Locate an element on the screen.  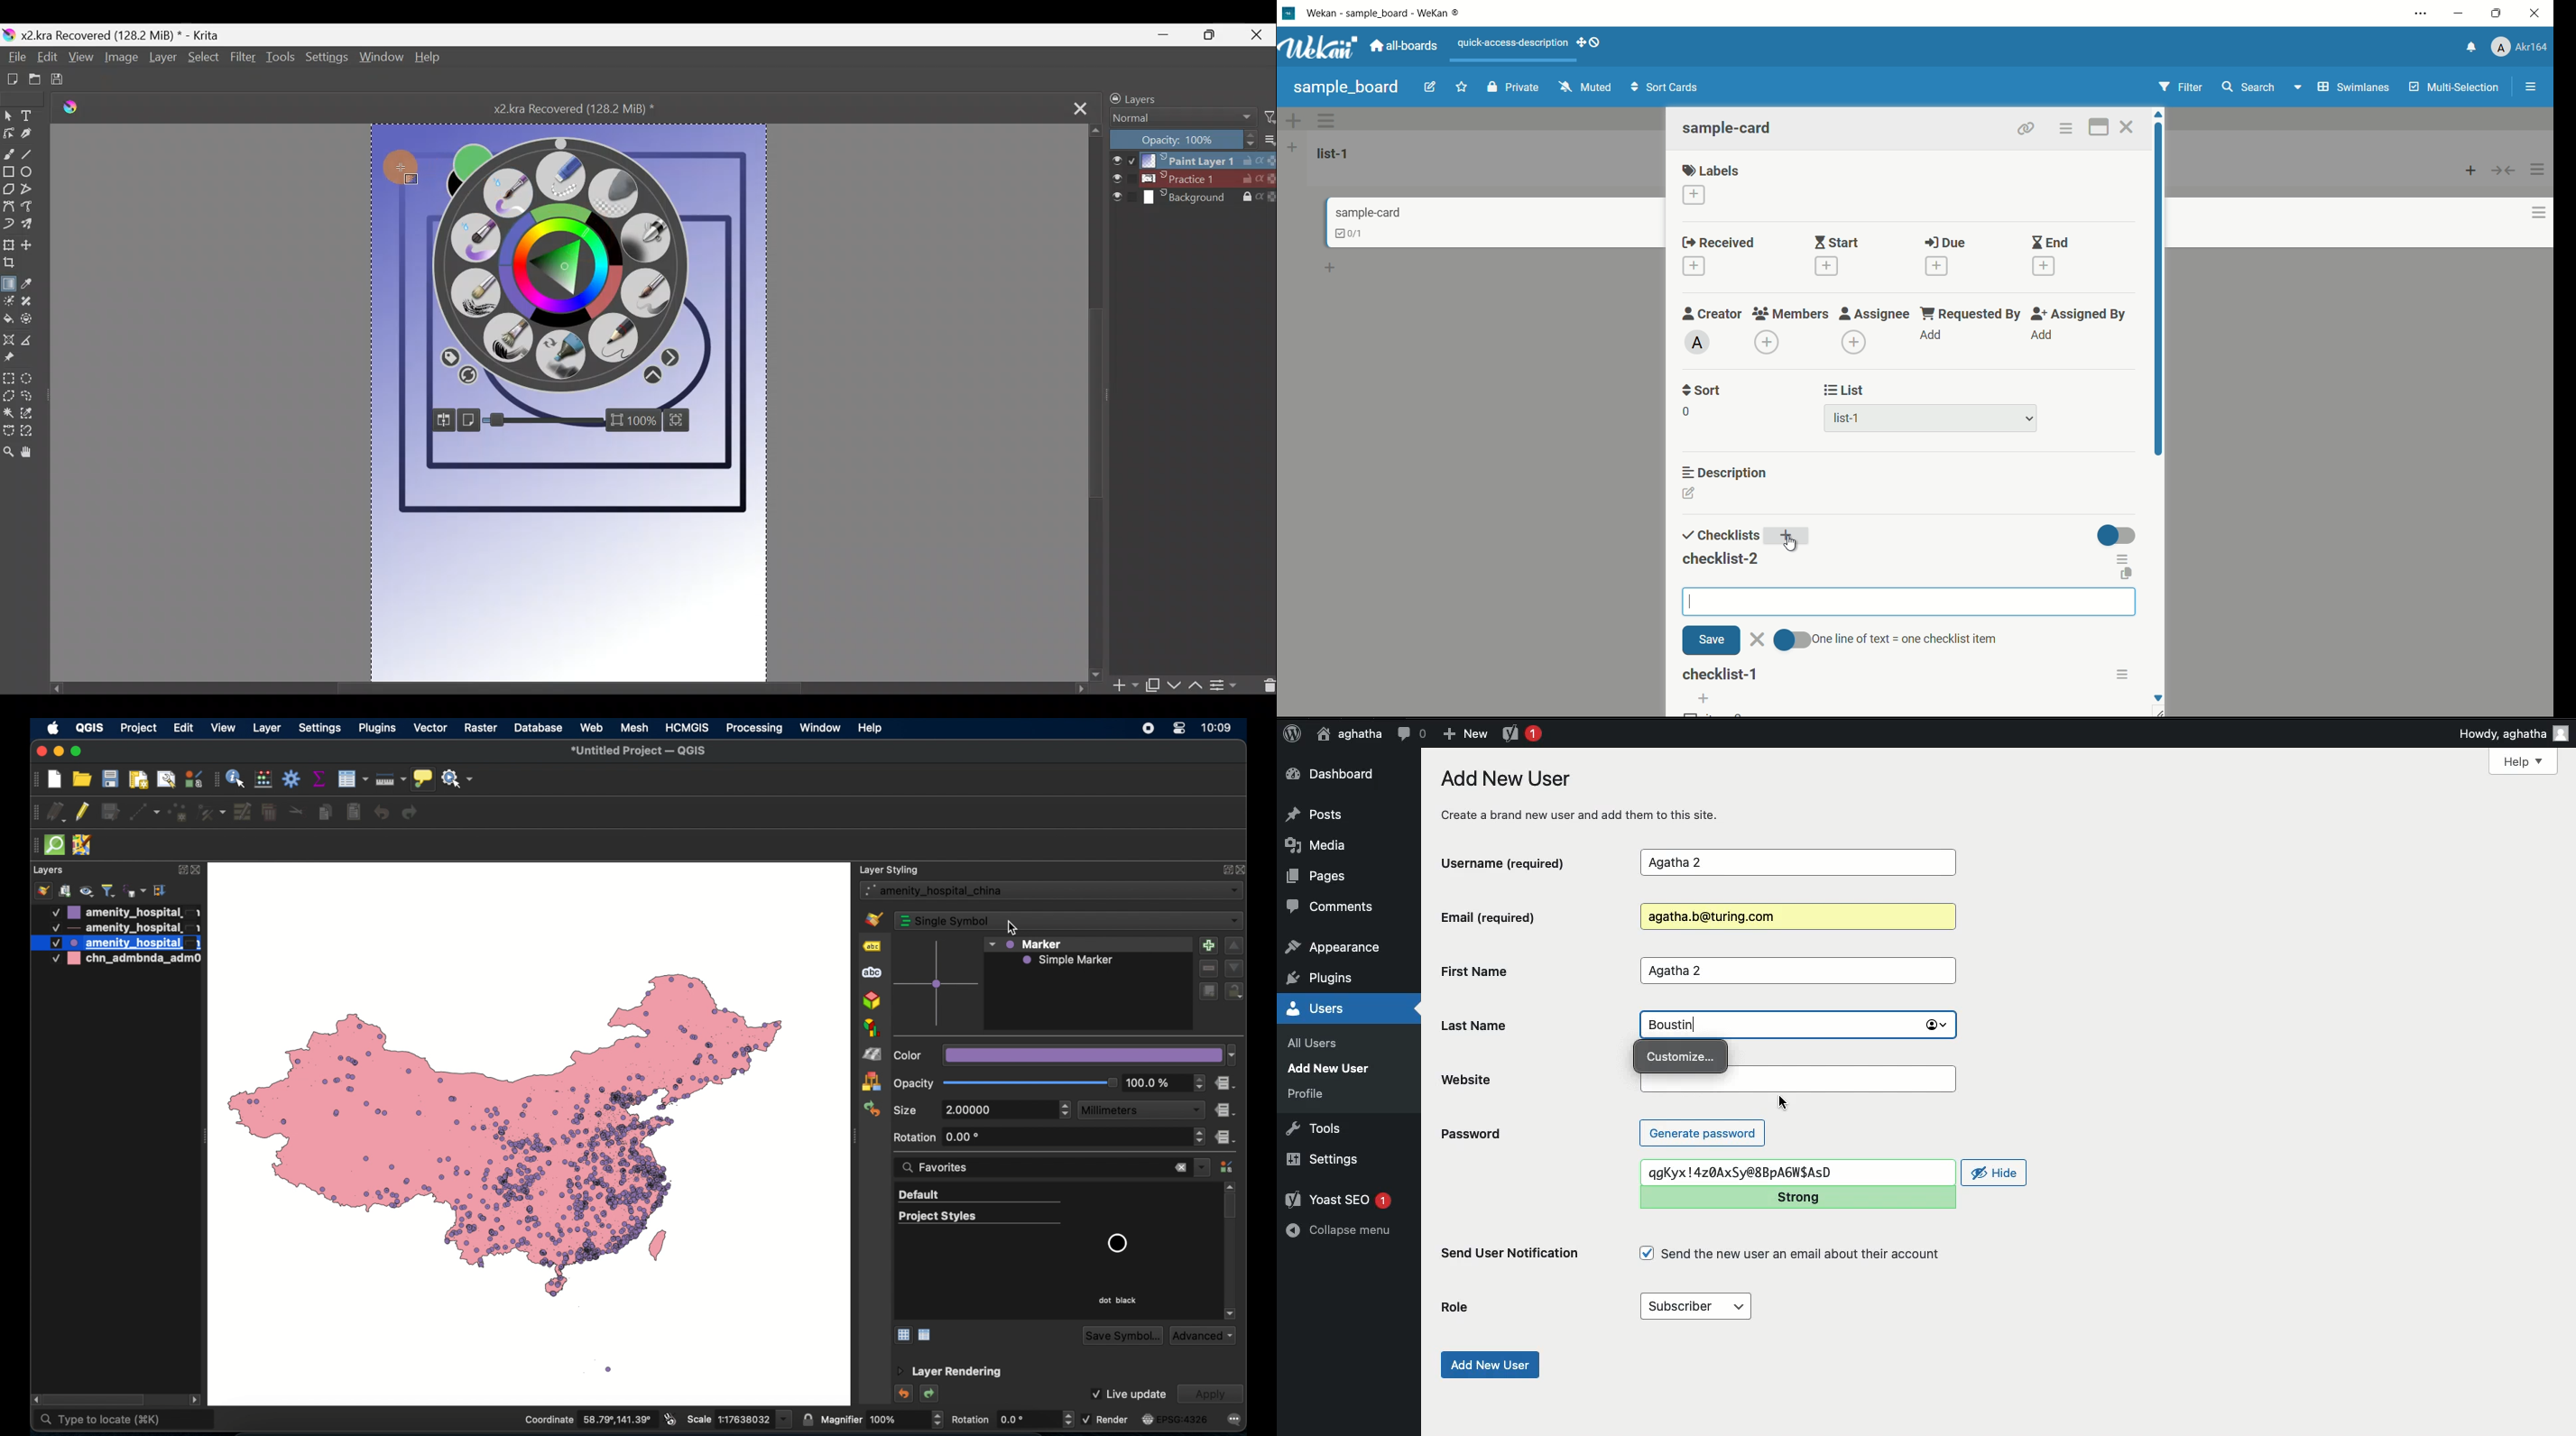
type to locate is located at coordinates (125, 1419).